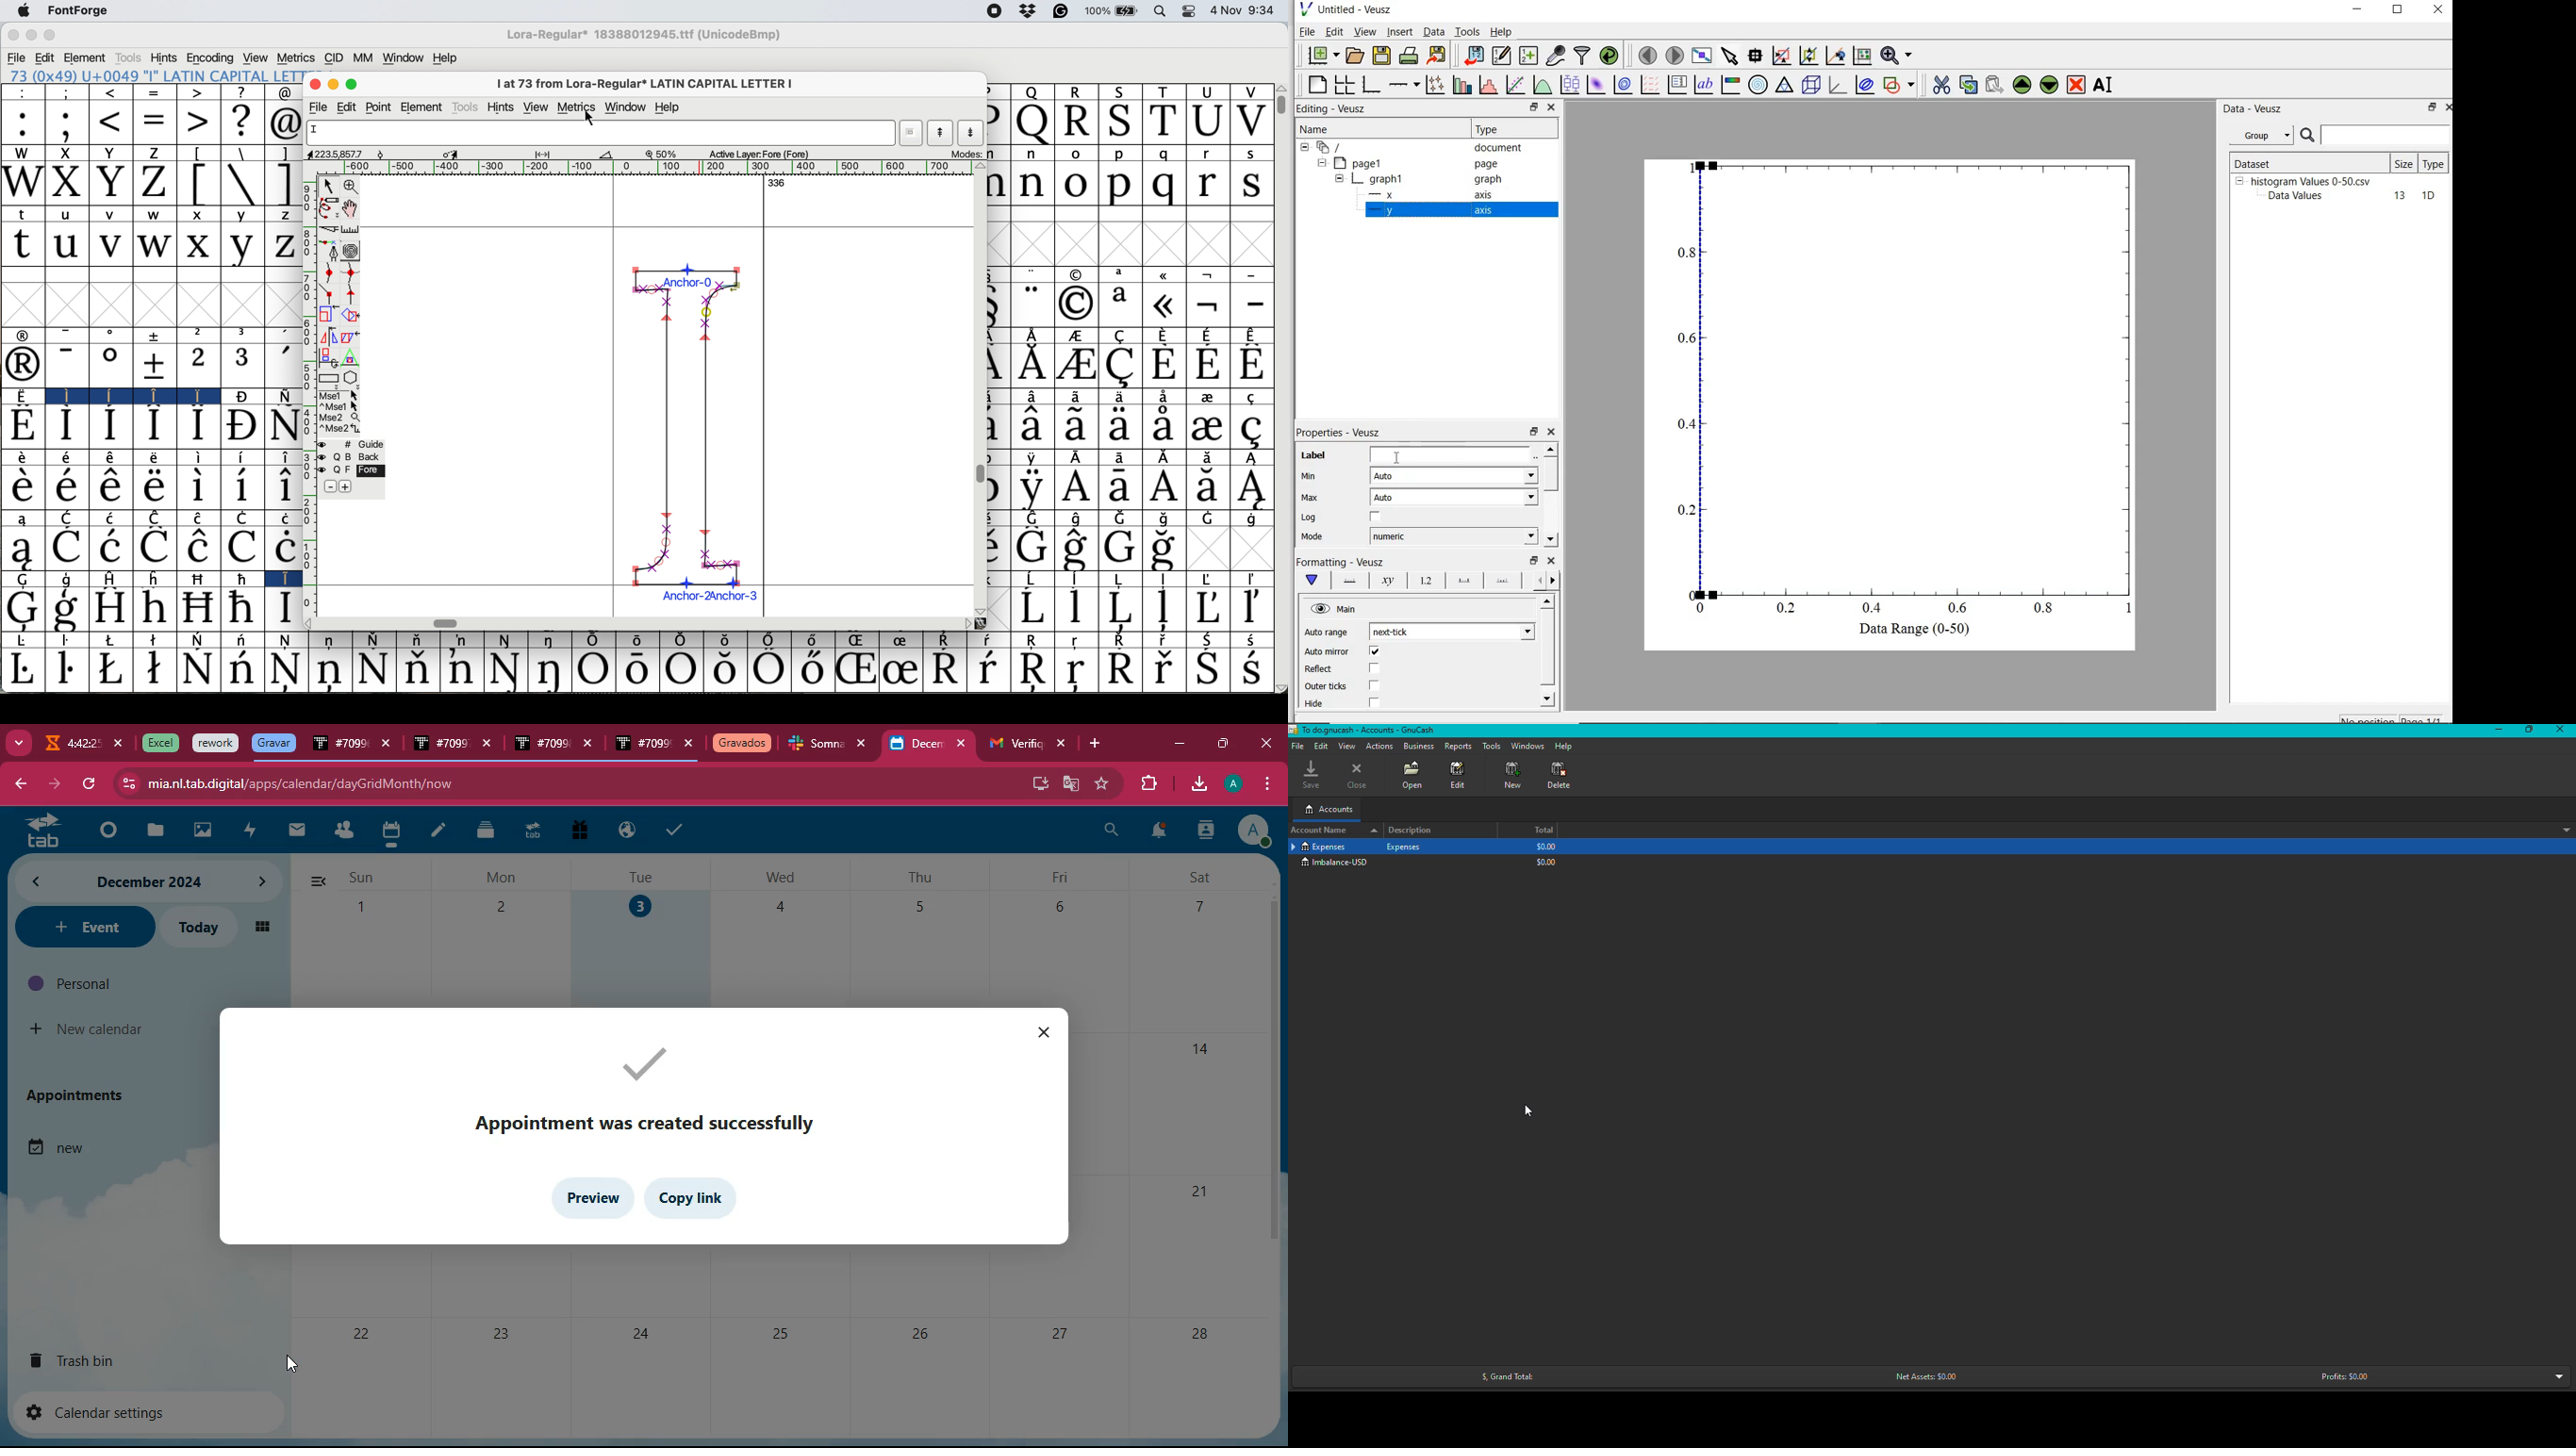 The width and height of the screenshot is (2576, 1456). Describe the element at coordinates (1253, 518) in the screenshot. I see `Symbol` at that location.